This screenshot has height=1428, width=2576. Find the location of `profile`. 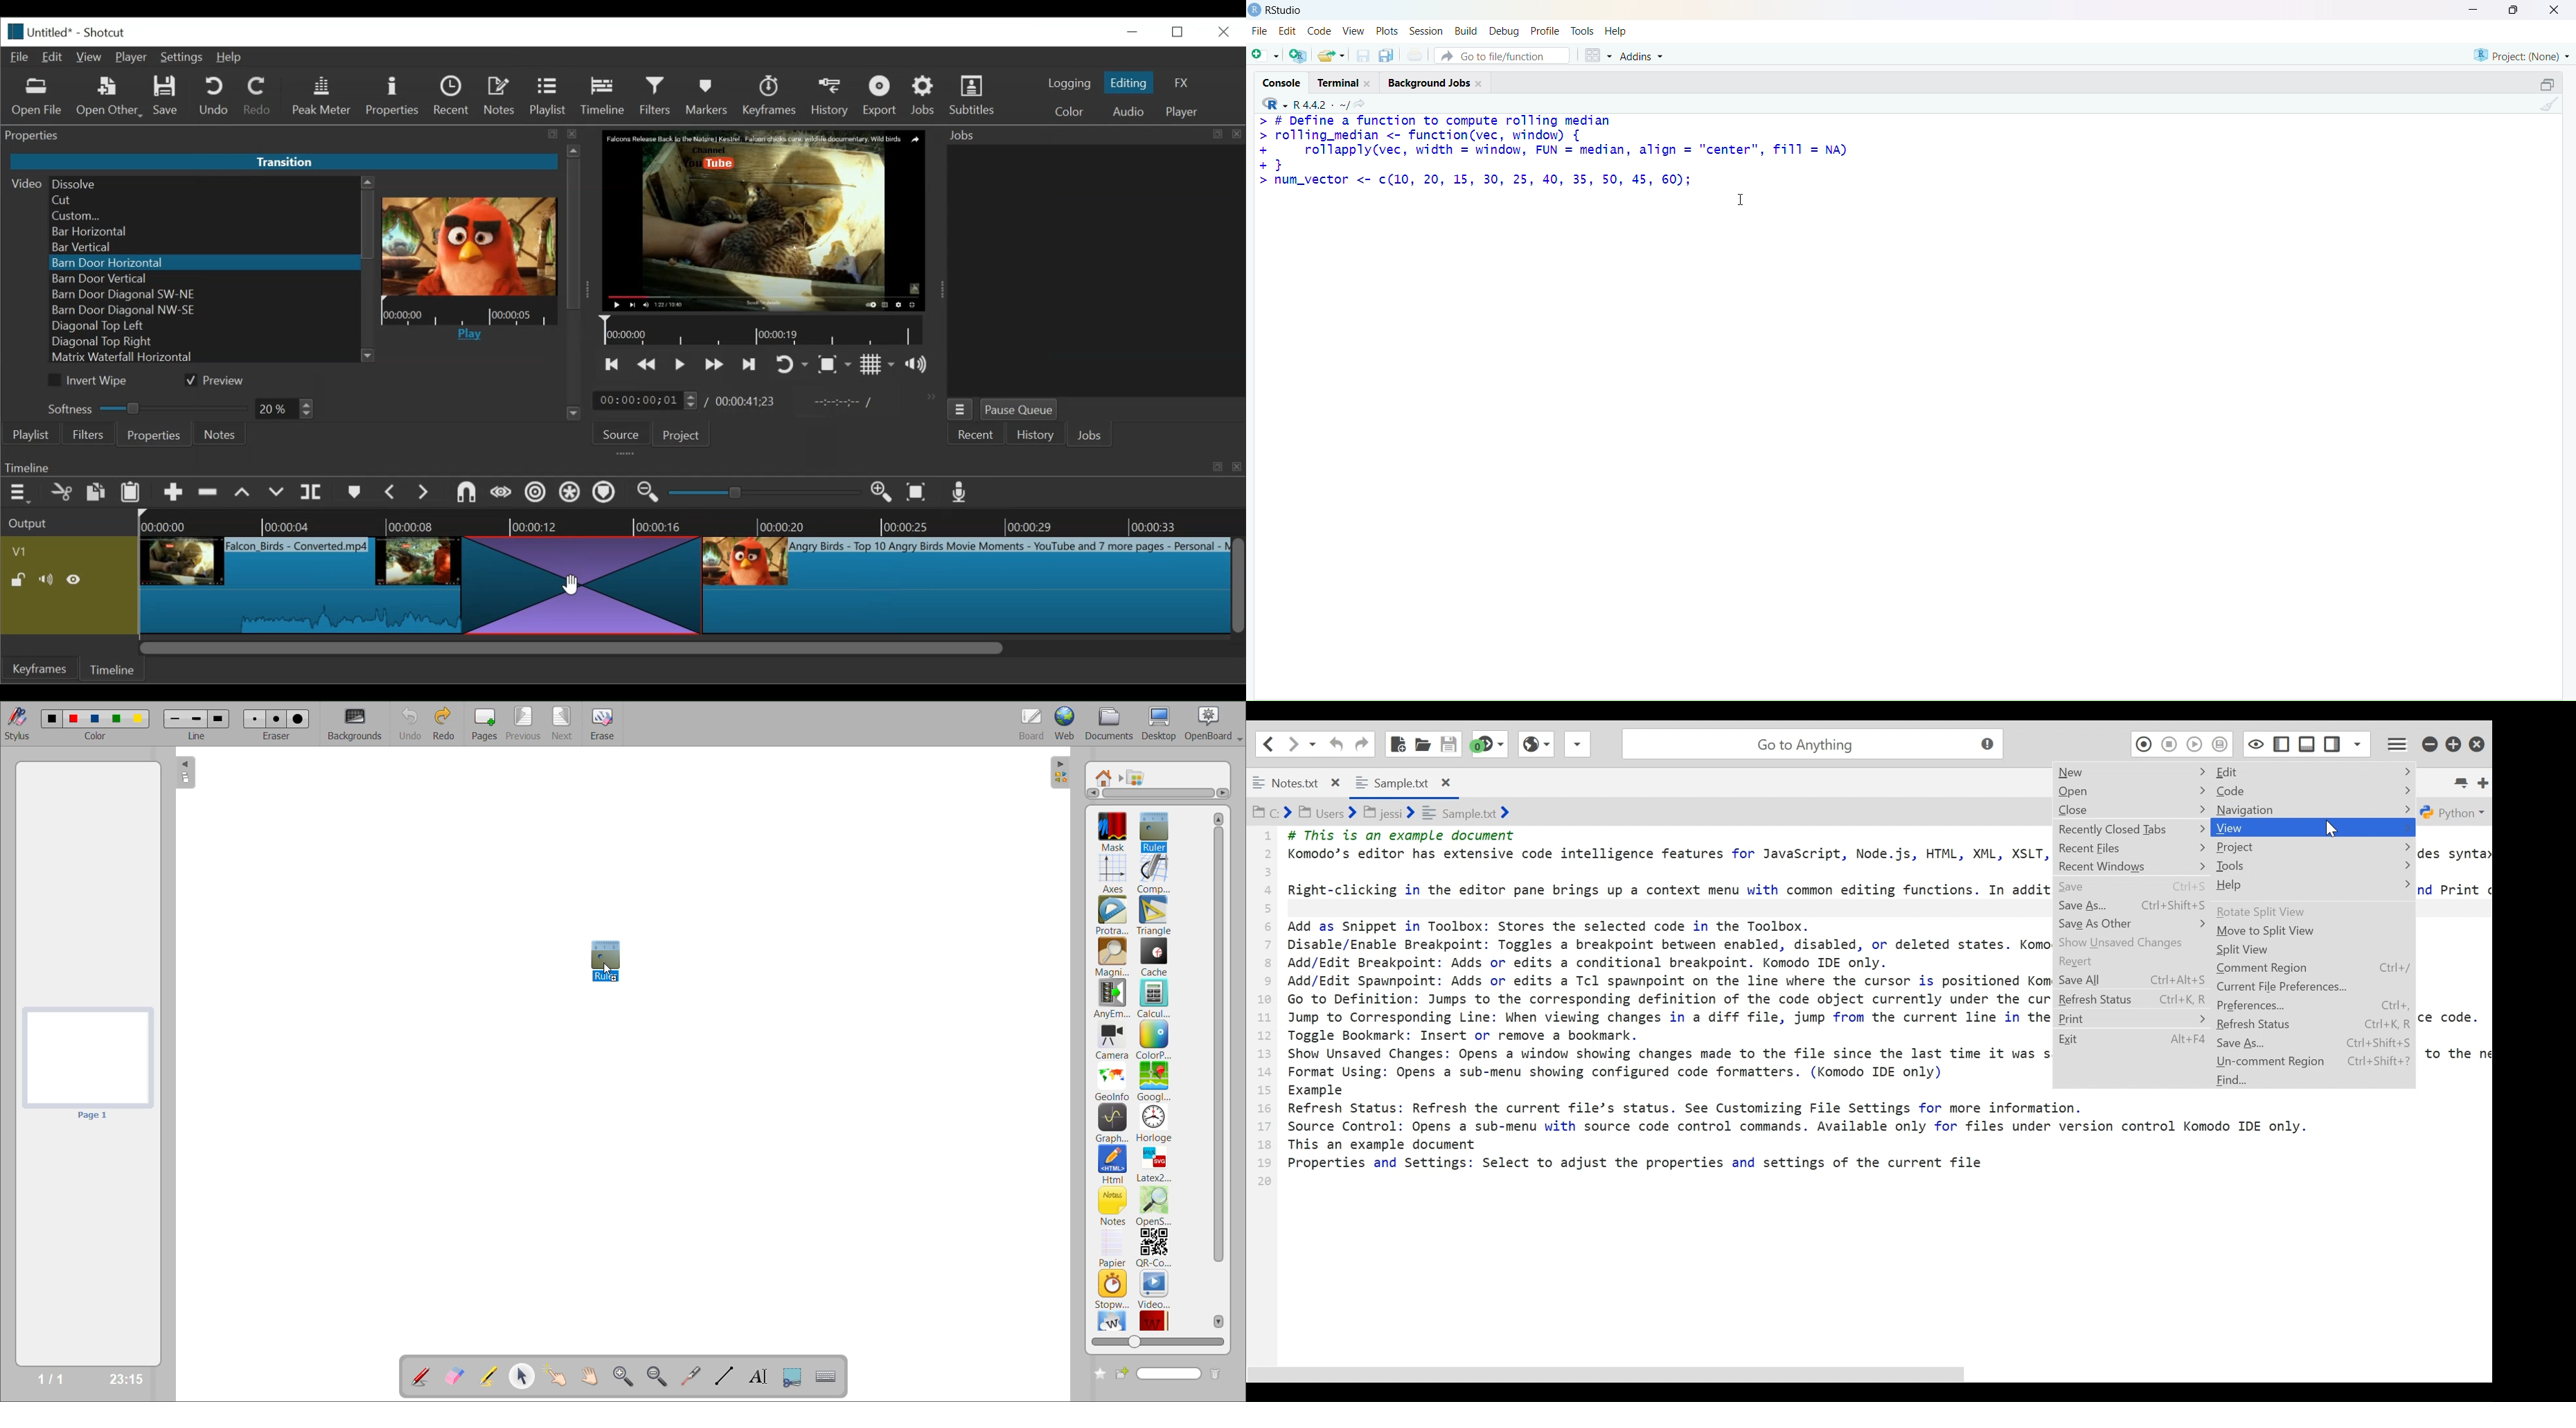

profile is located at coordinates (1545, 31).